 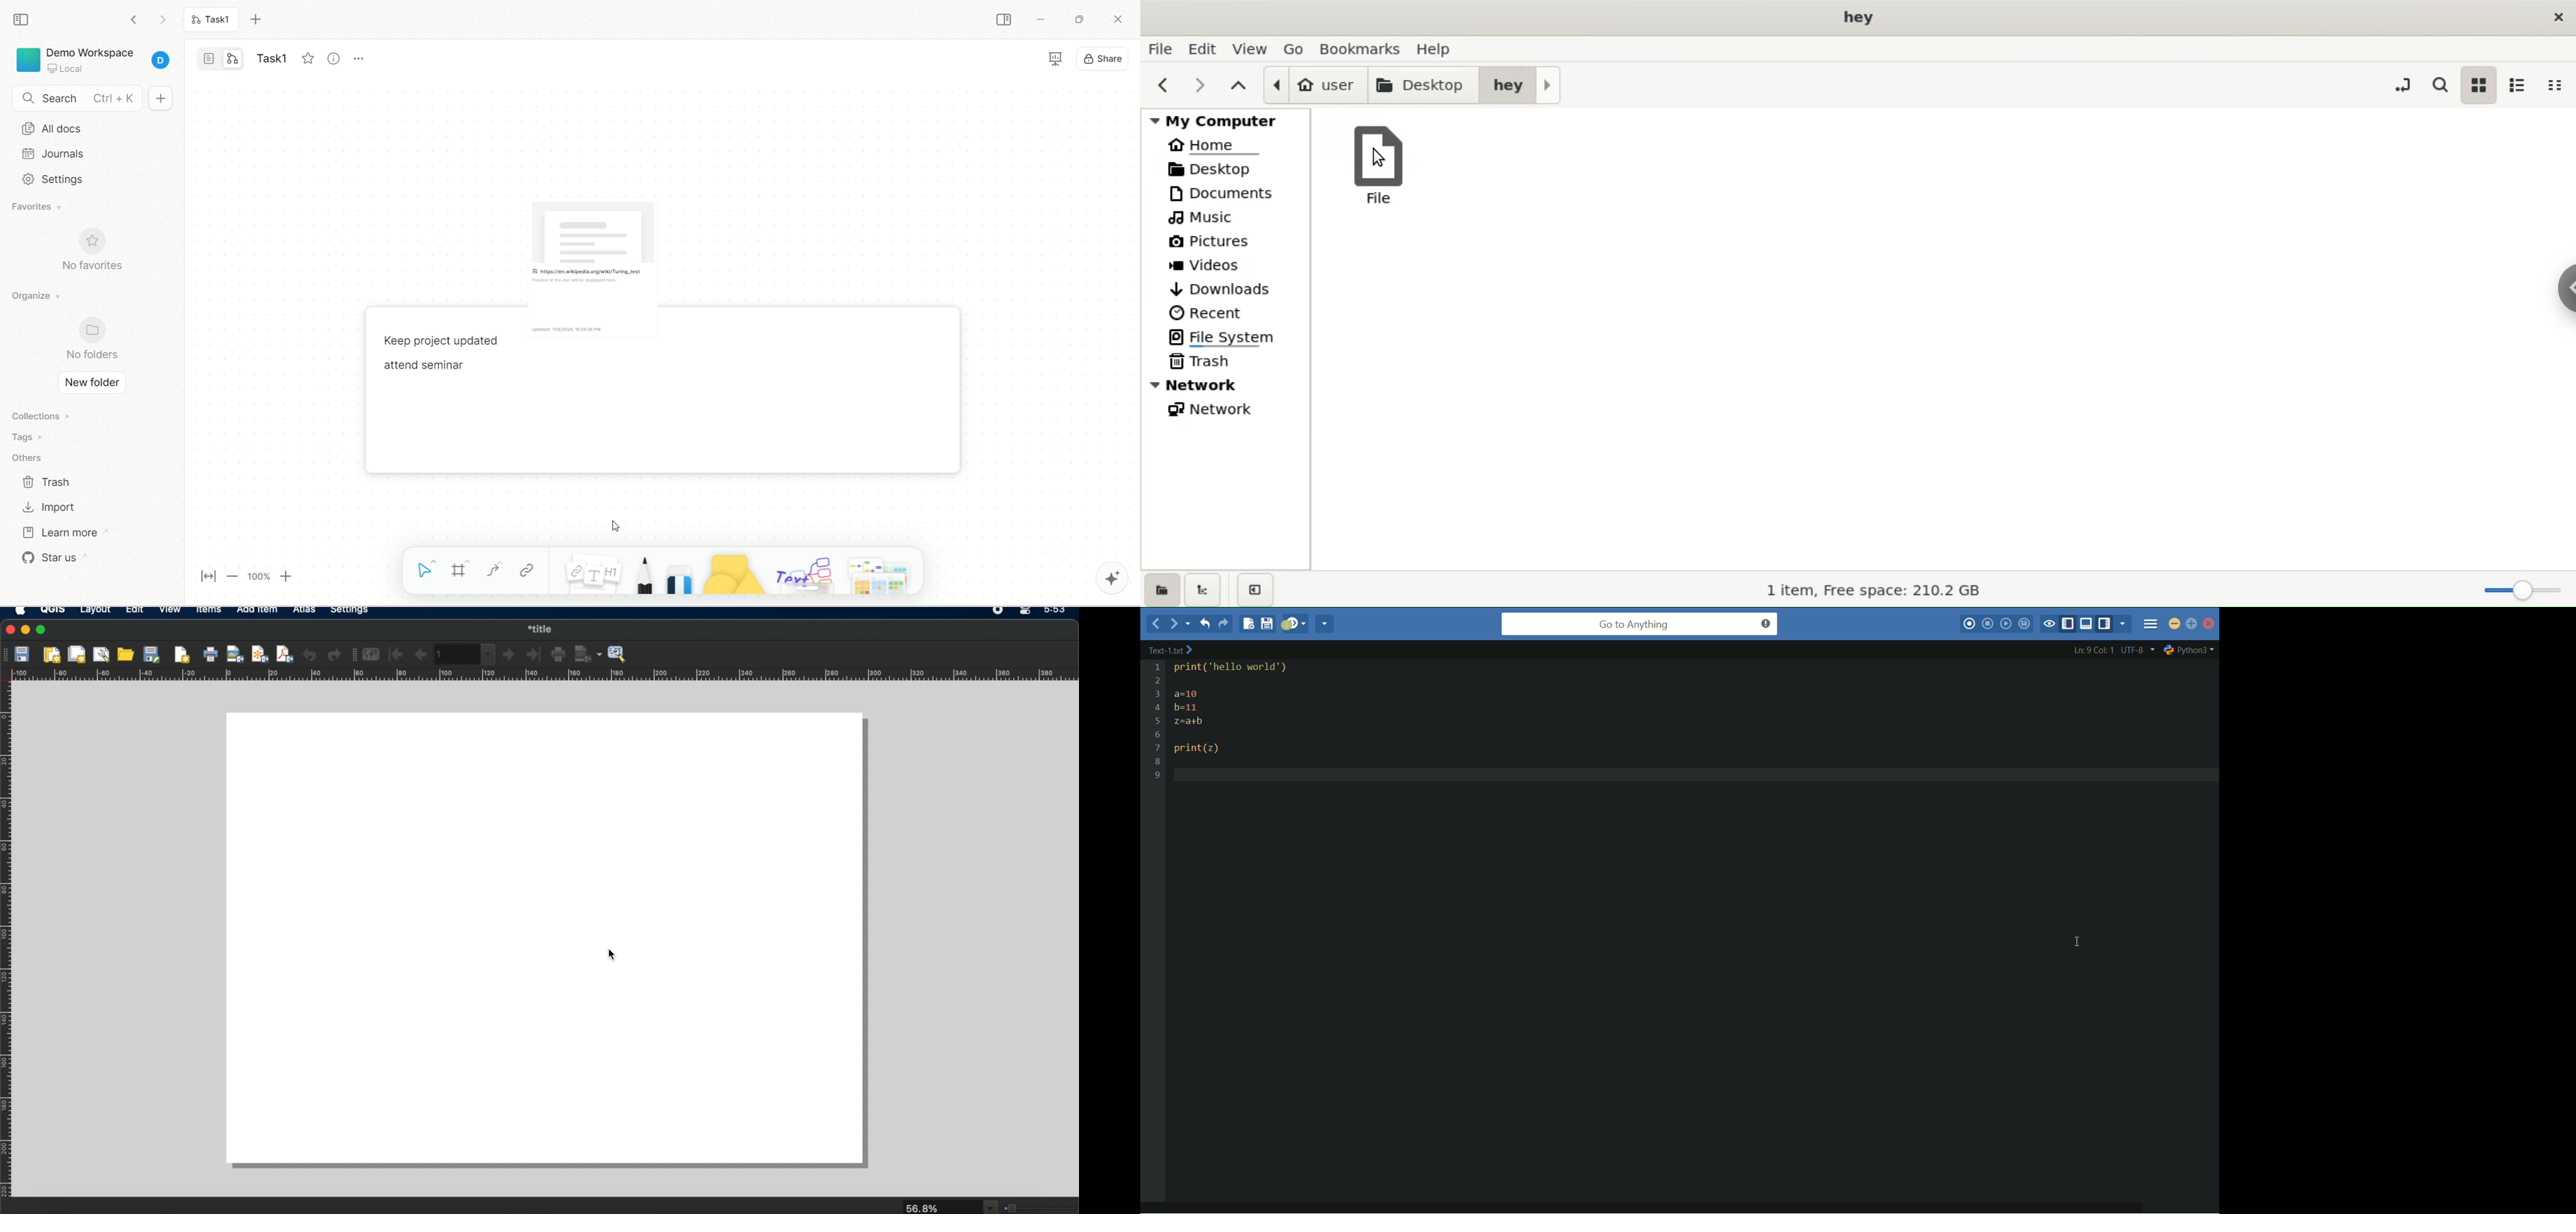 What do you see at coordinates (1437, 50) in the screenshot?
I see `help` at bounding box center [1437, 50].